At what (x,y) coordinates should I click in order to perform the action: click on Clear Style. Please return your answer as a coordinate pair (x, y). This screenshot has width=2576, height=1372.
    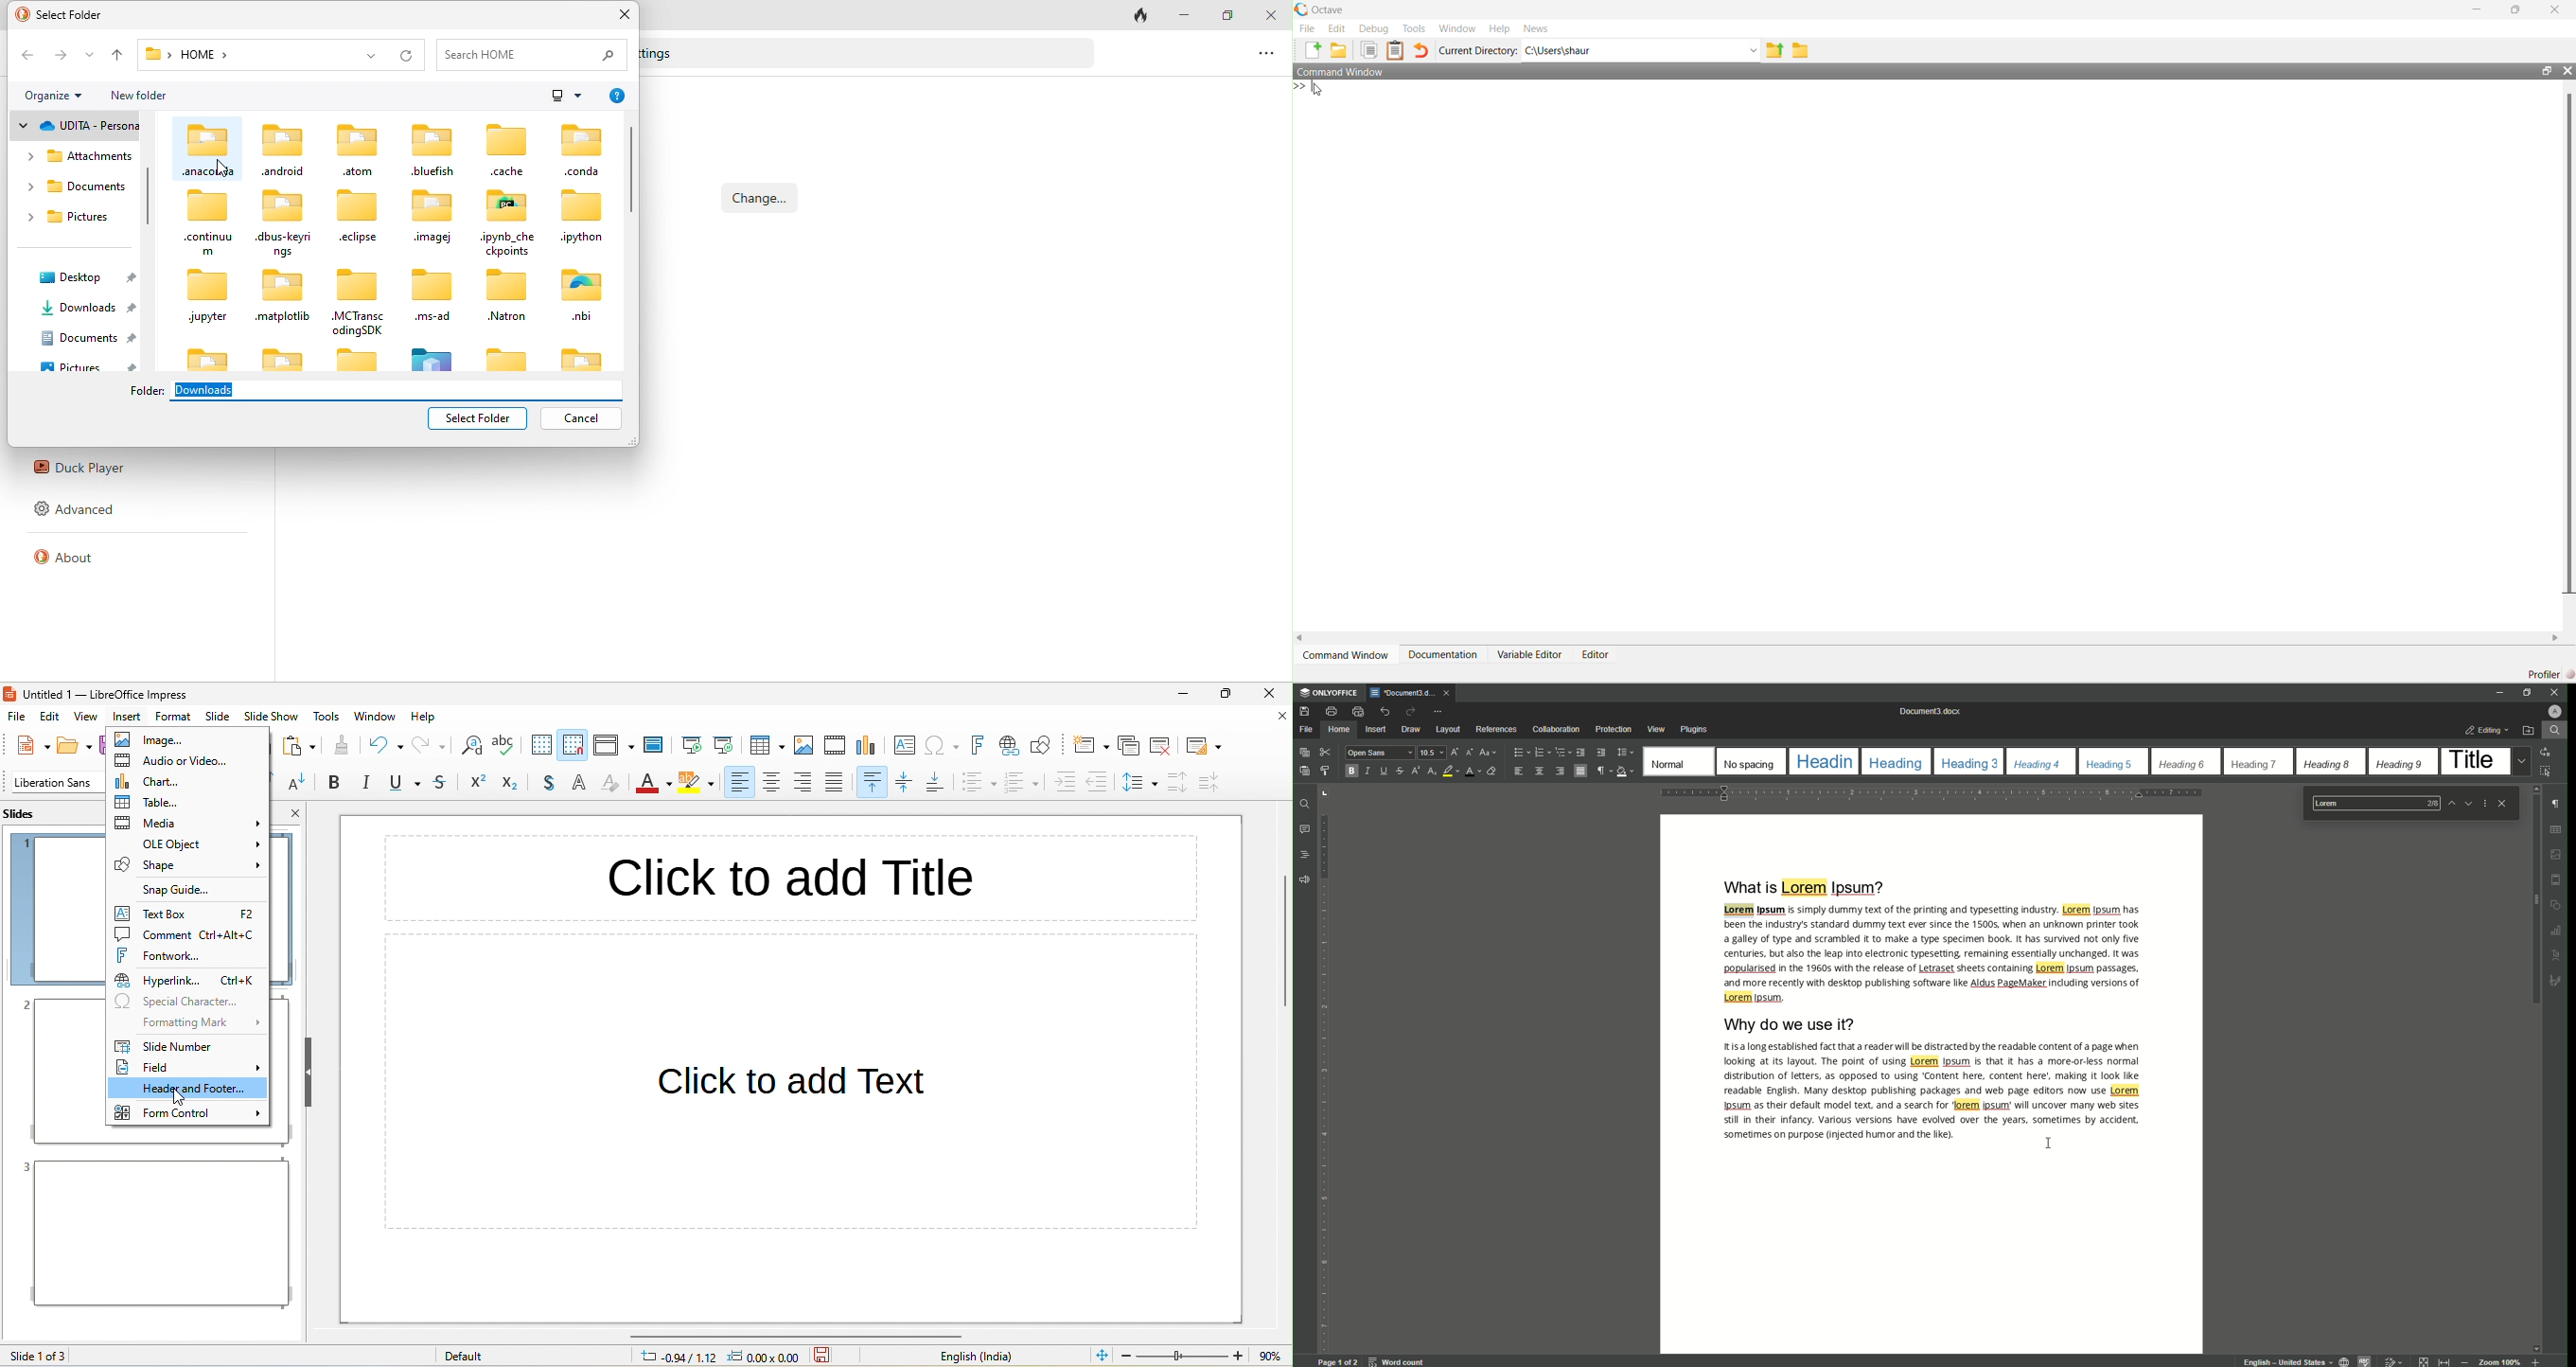
    Looking at the image, I should click on (1491, 771).